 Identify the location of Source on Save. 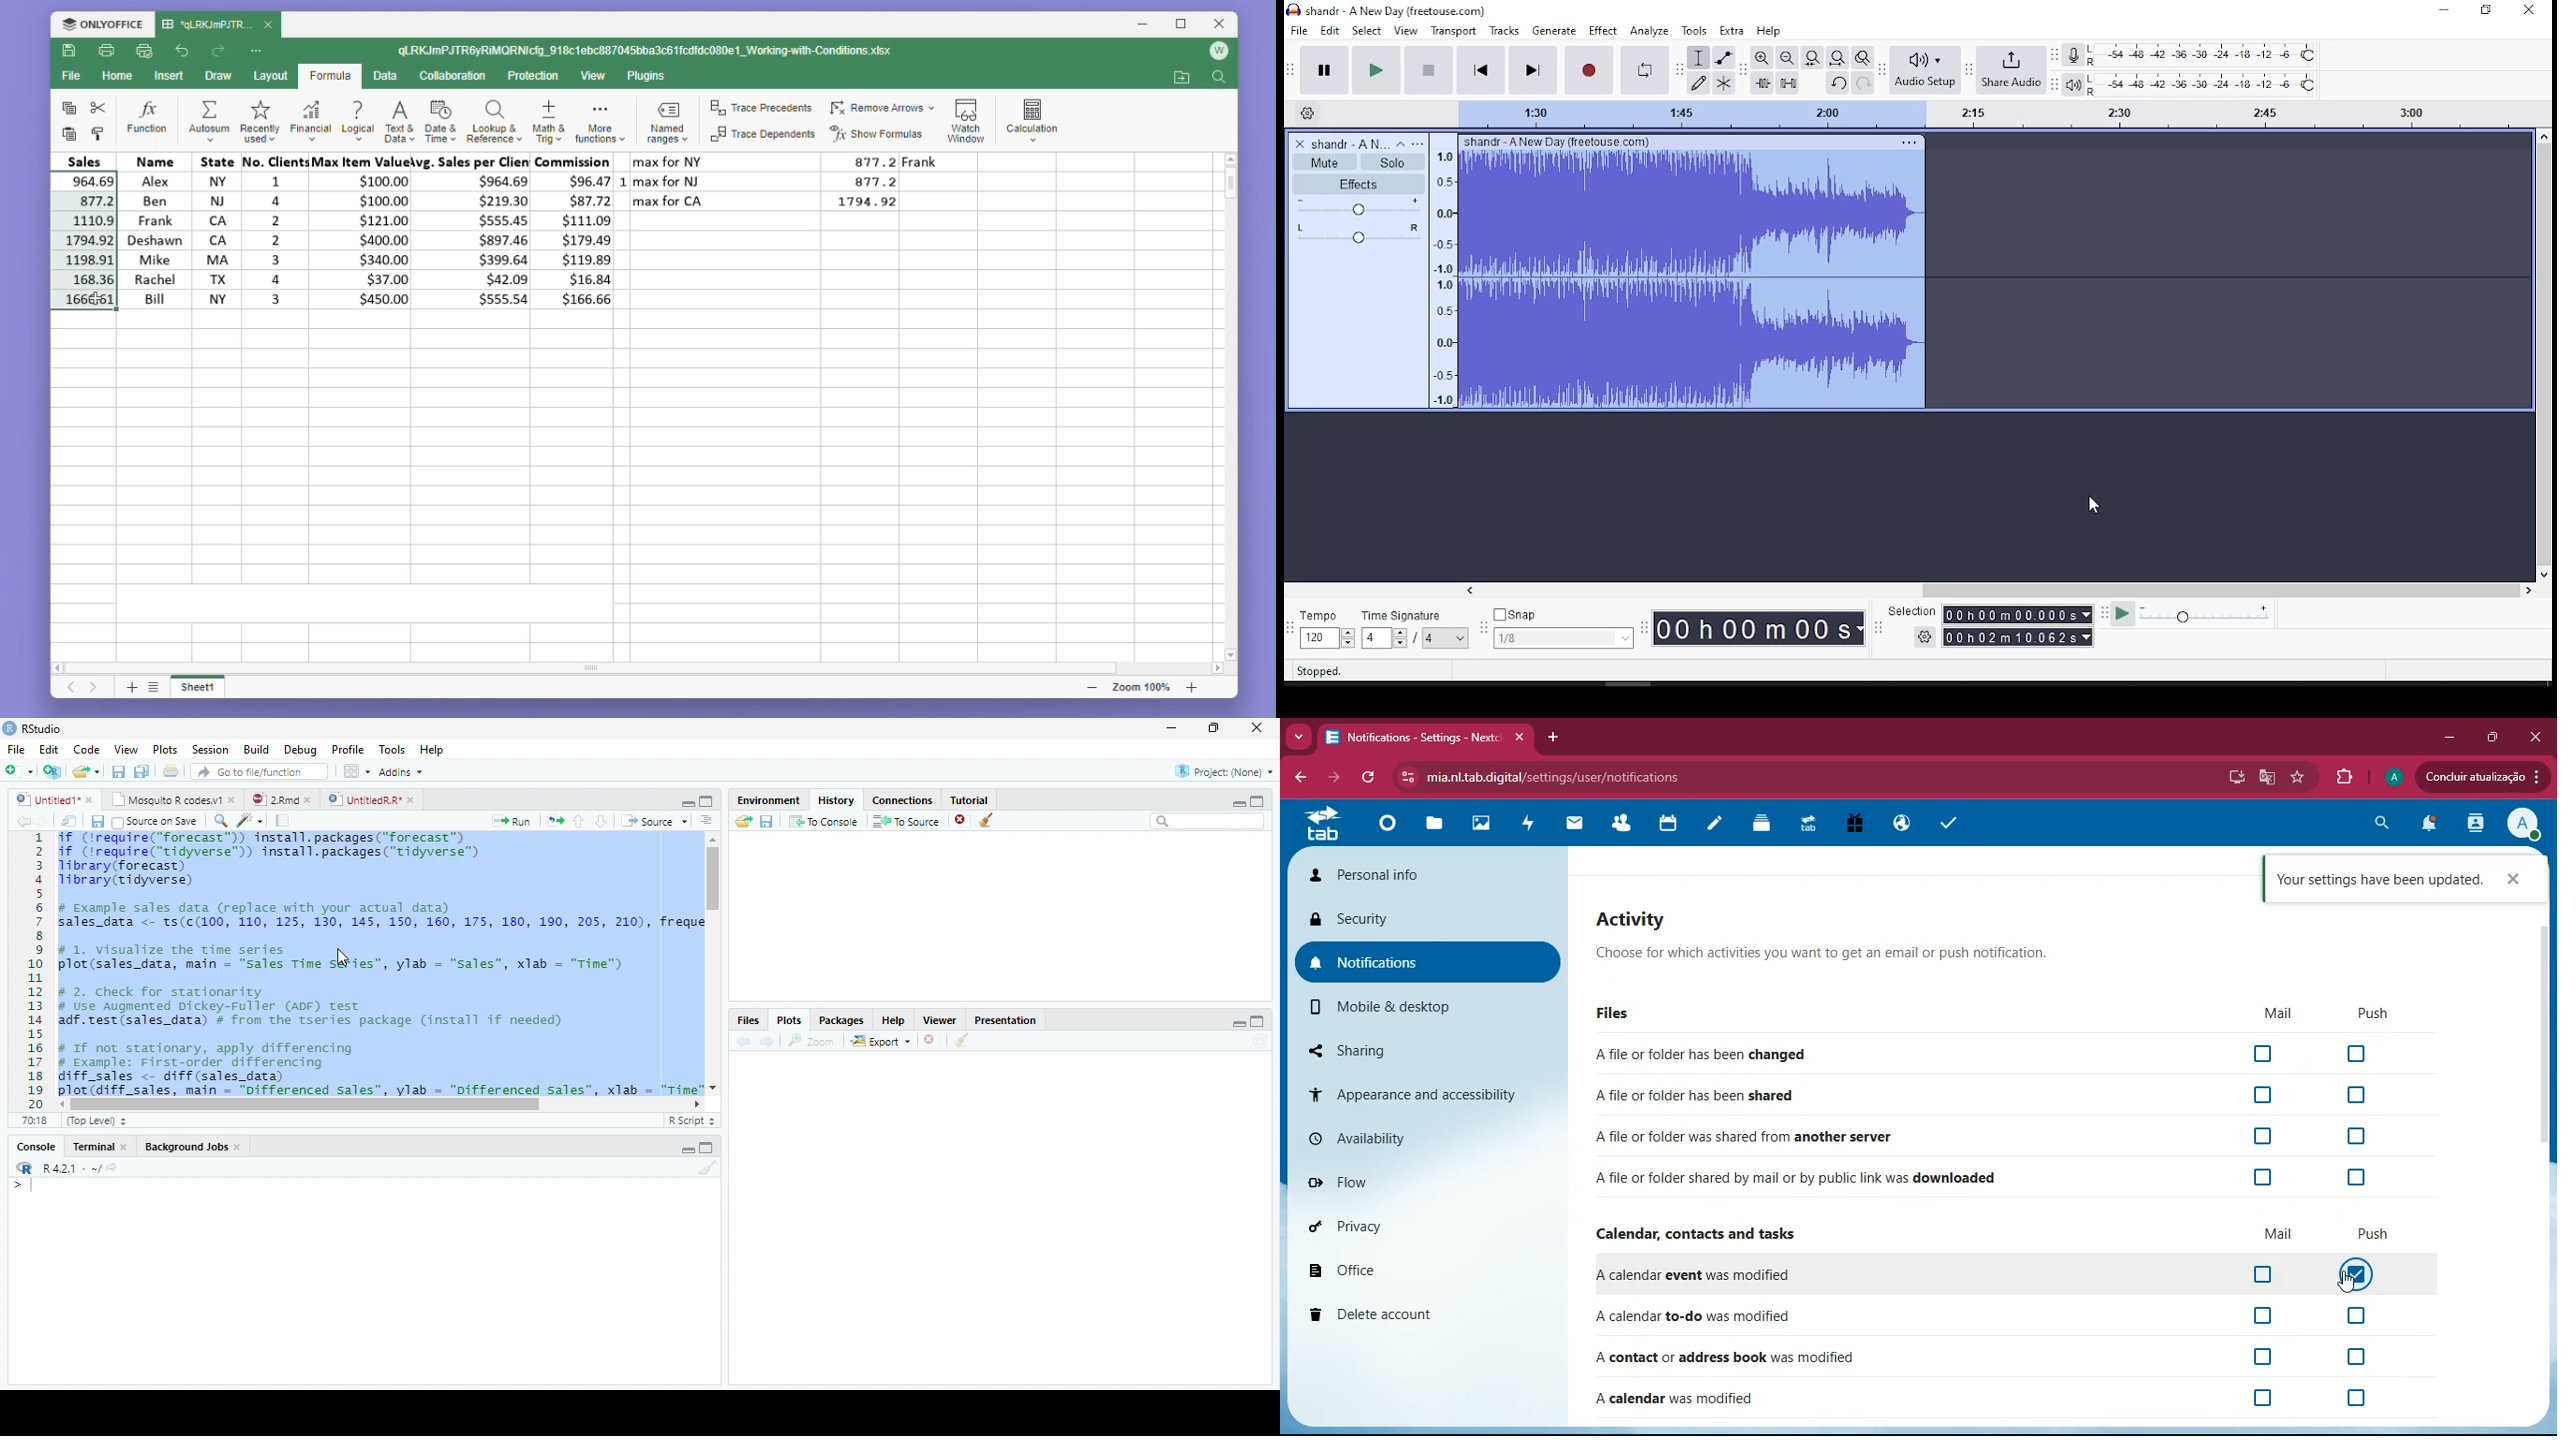
(155, 822).